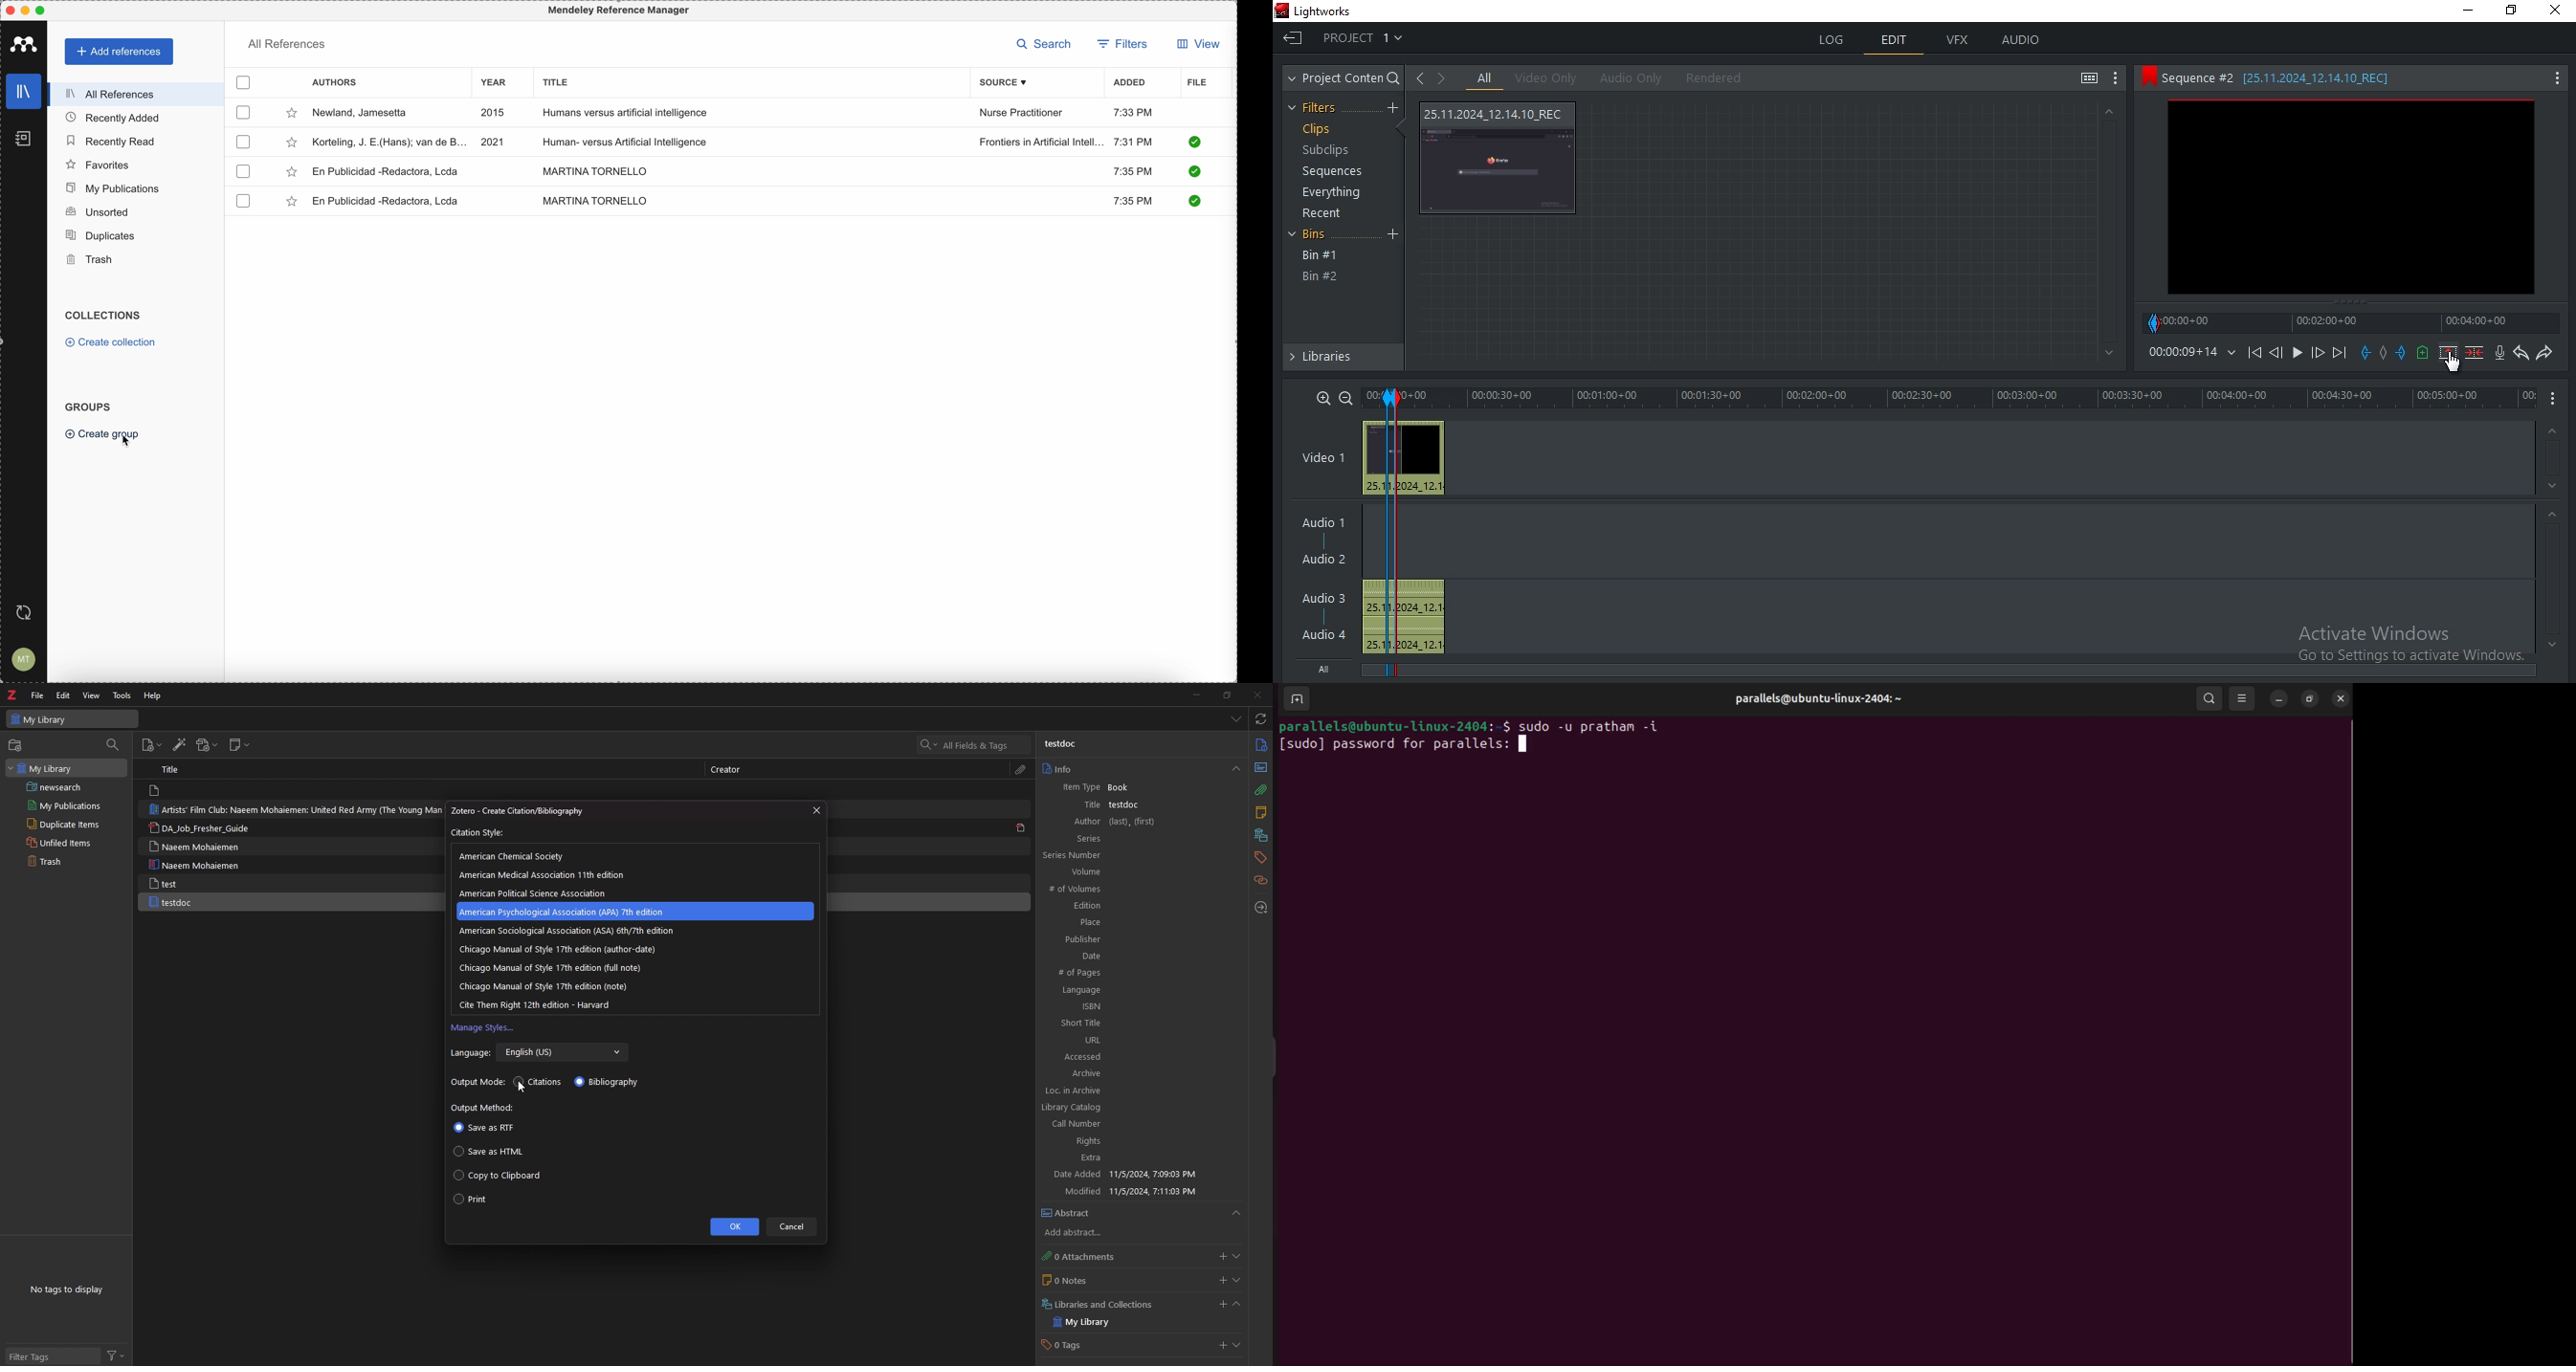  What do you see at coordinates (1131, 83) in the screenshot?
I see `added` at bounding box center [1131, 83].